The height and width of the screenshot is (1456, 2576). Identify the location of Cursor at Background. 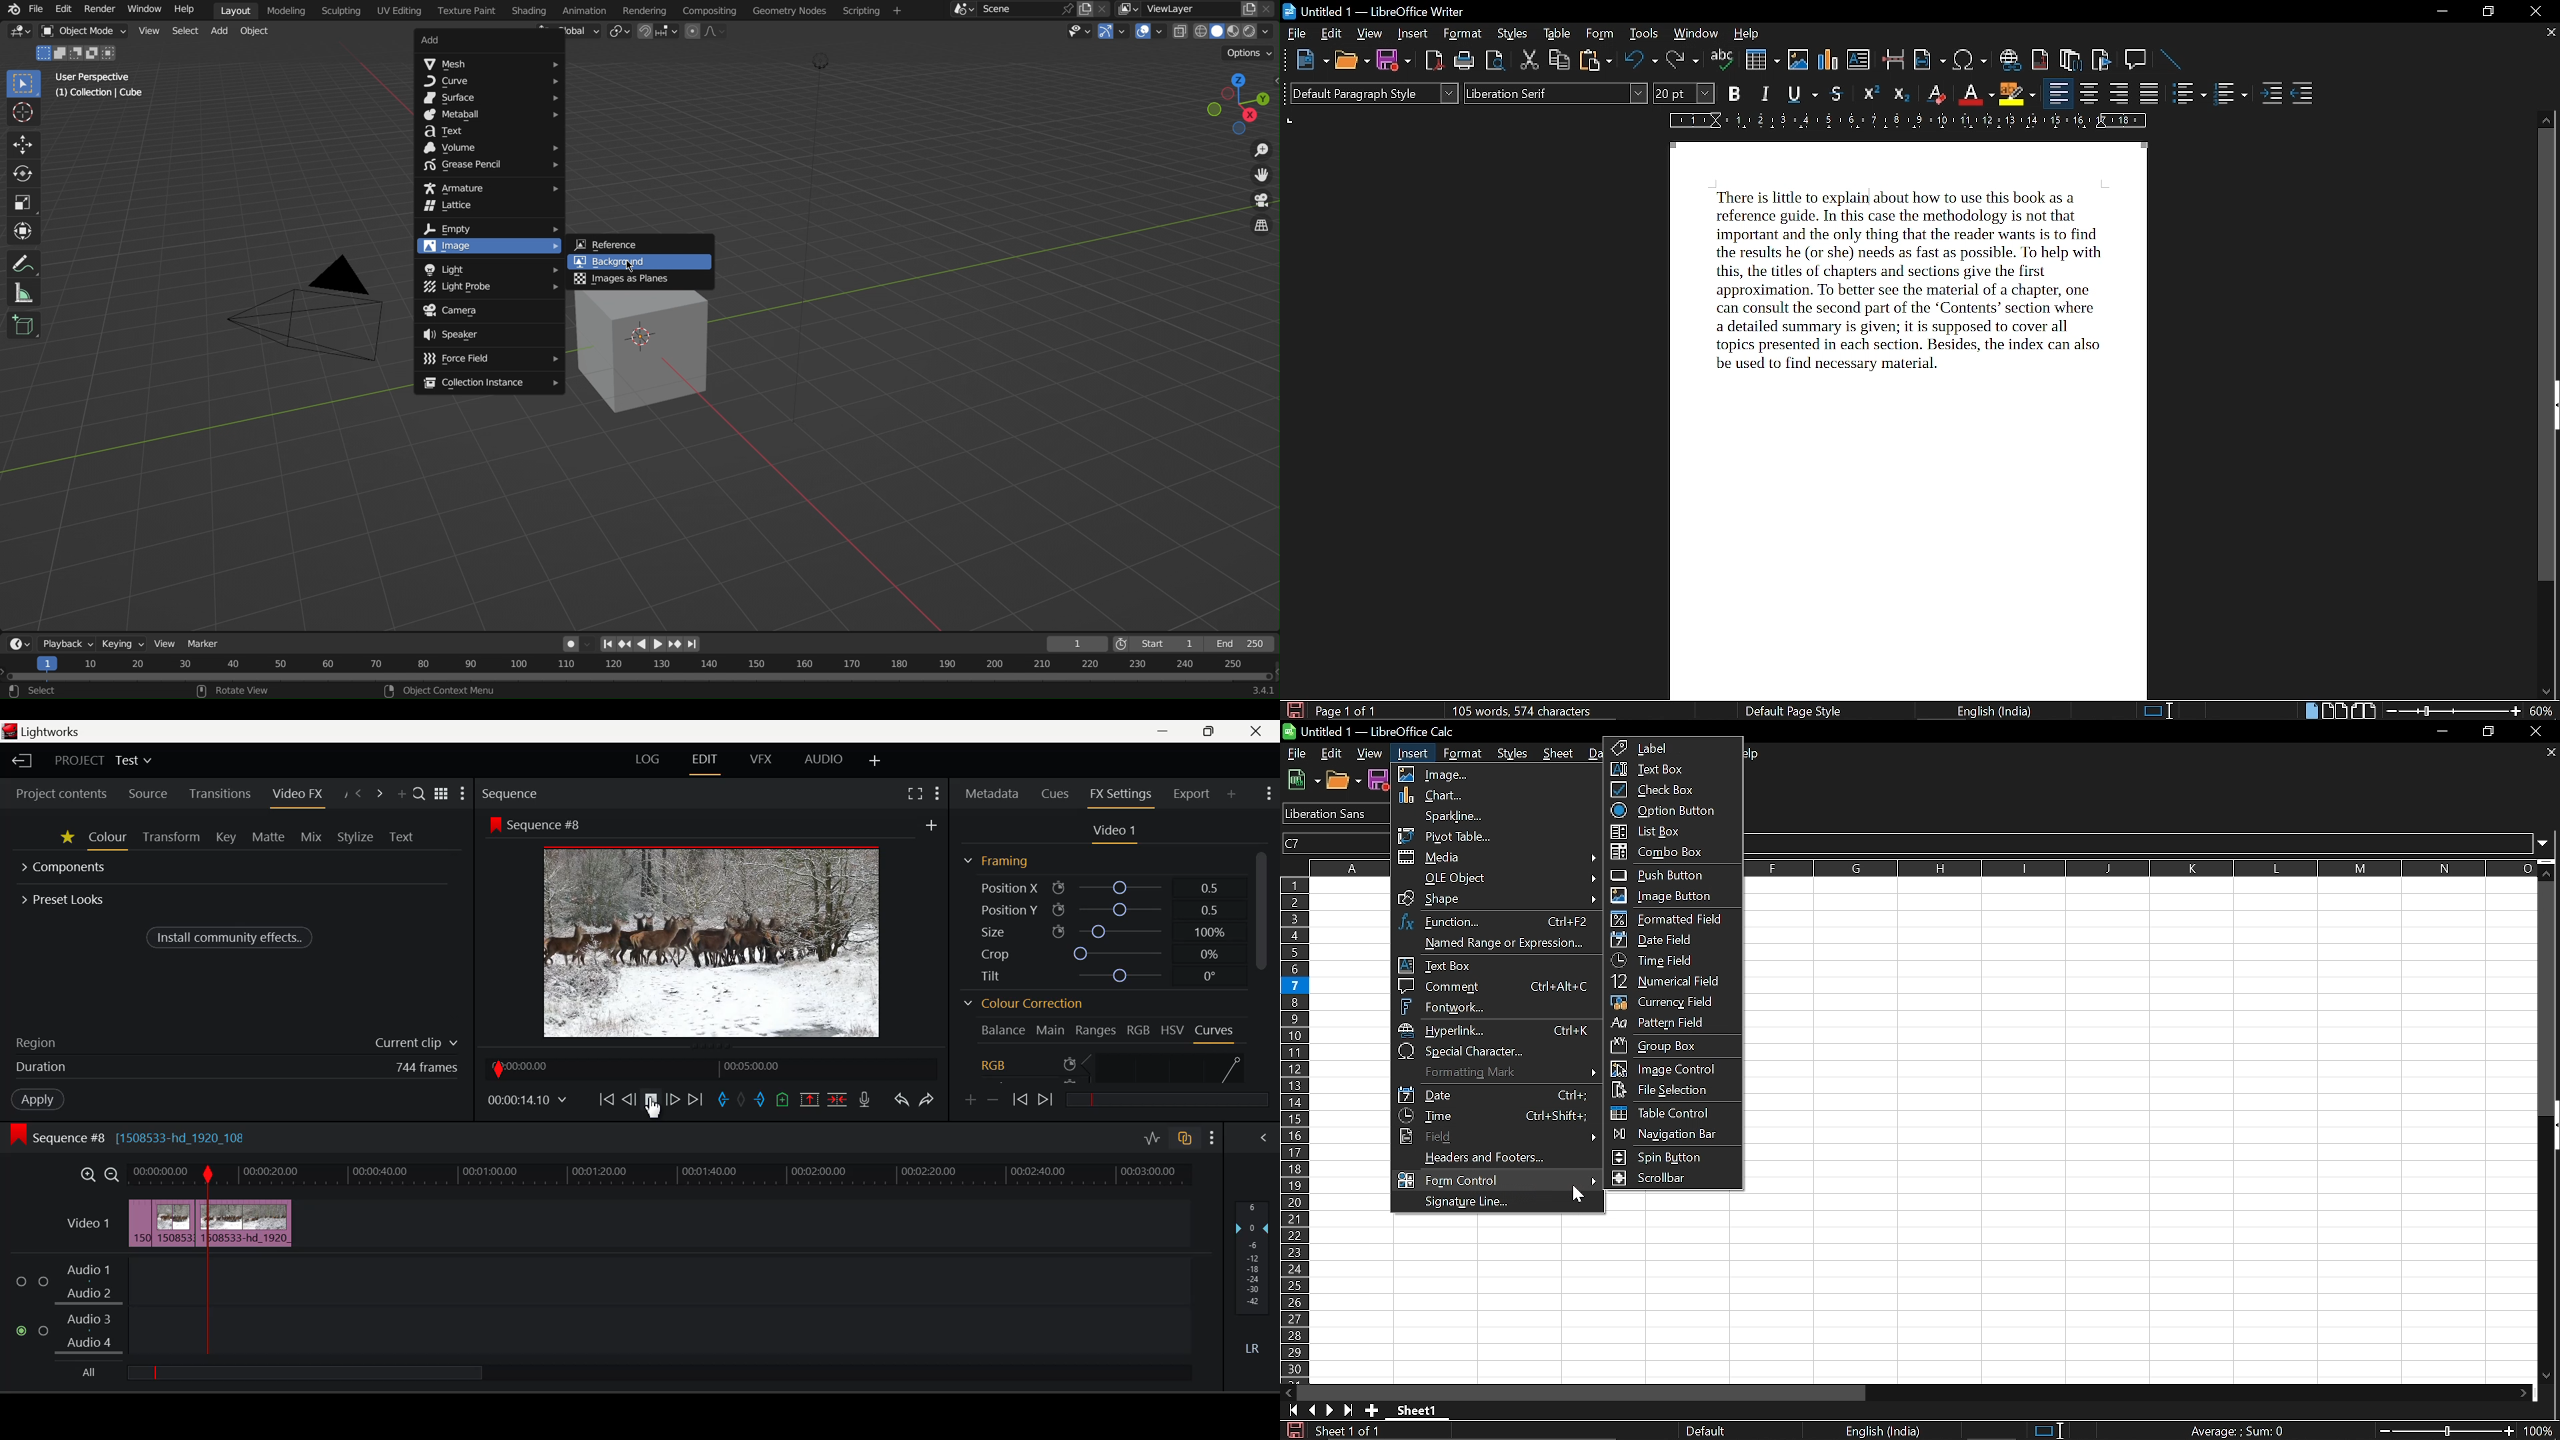
(631, 266).